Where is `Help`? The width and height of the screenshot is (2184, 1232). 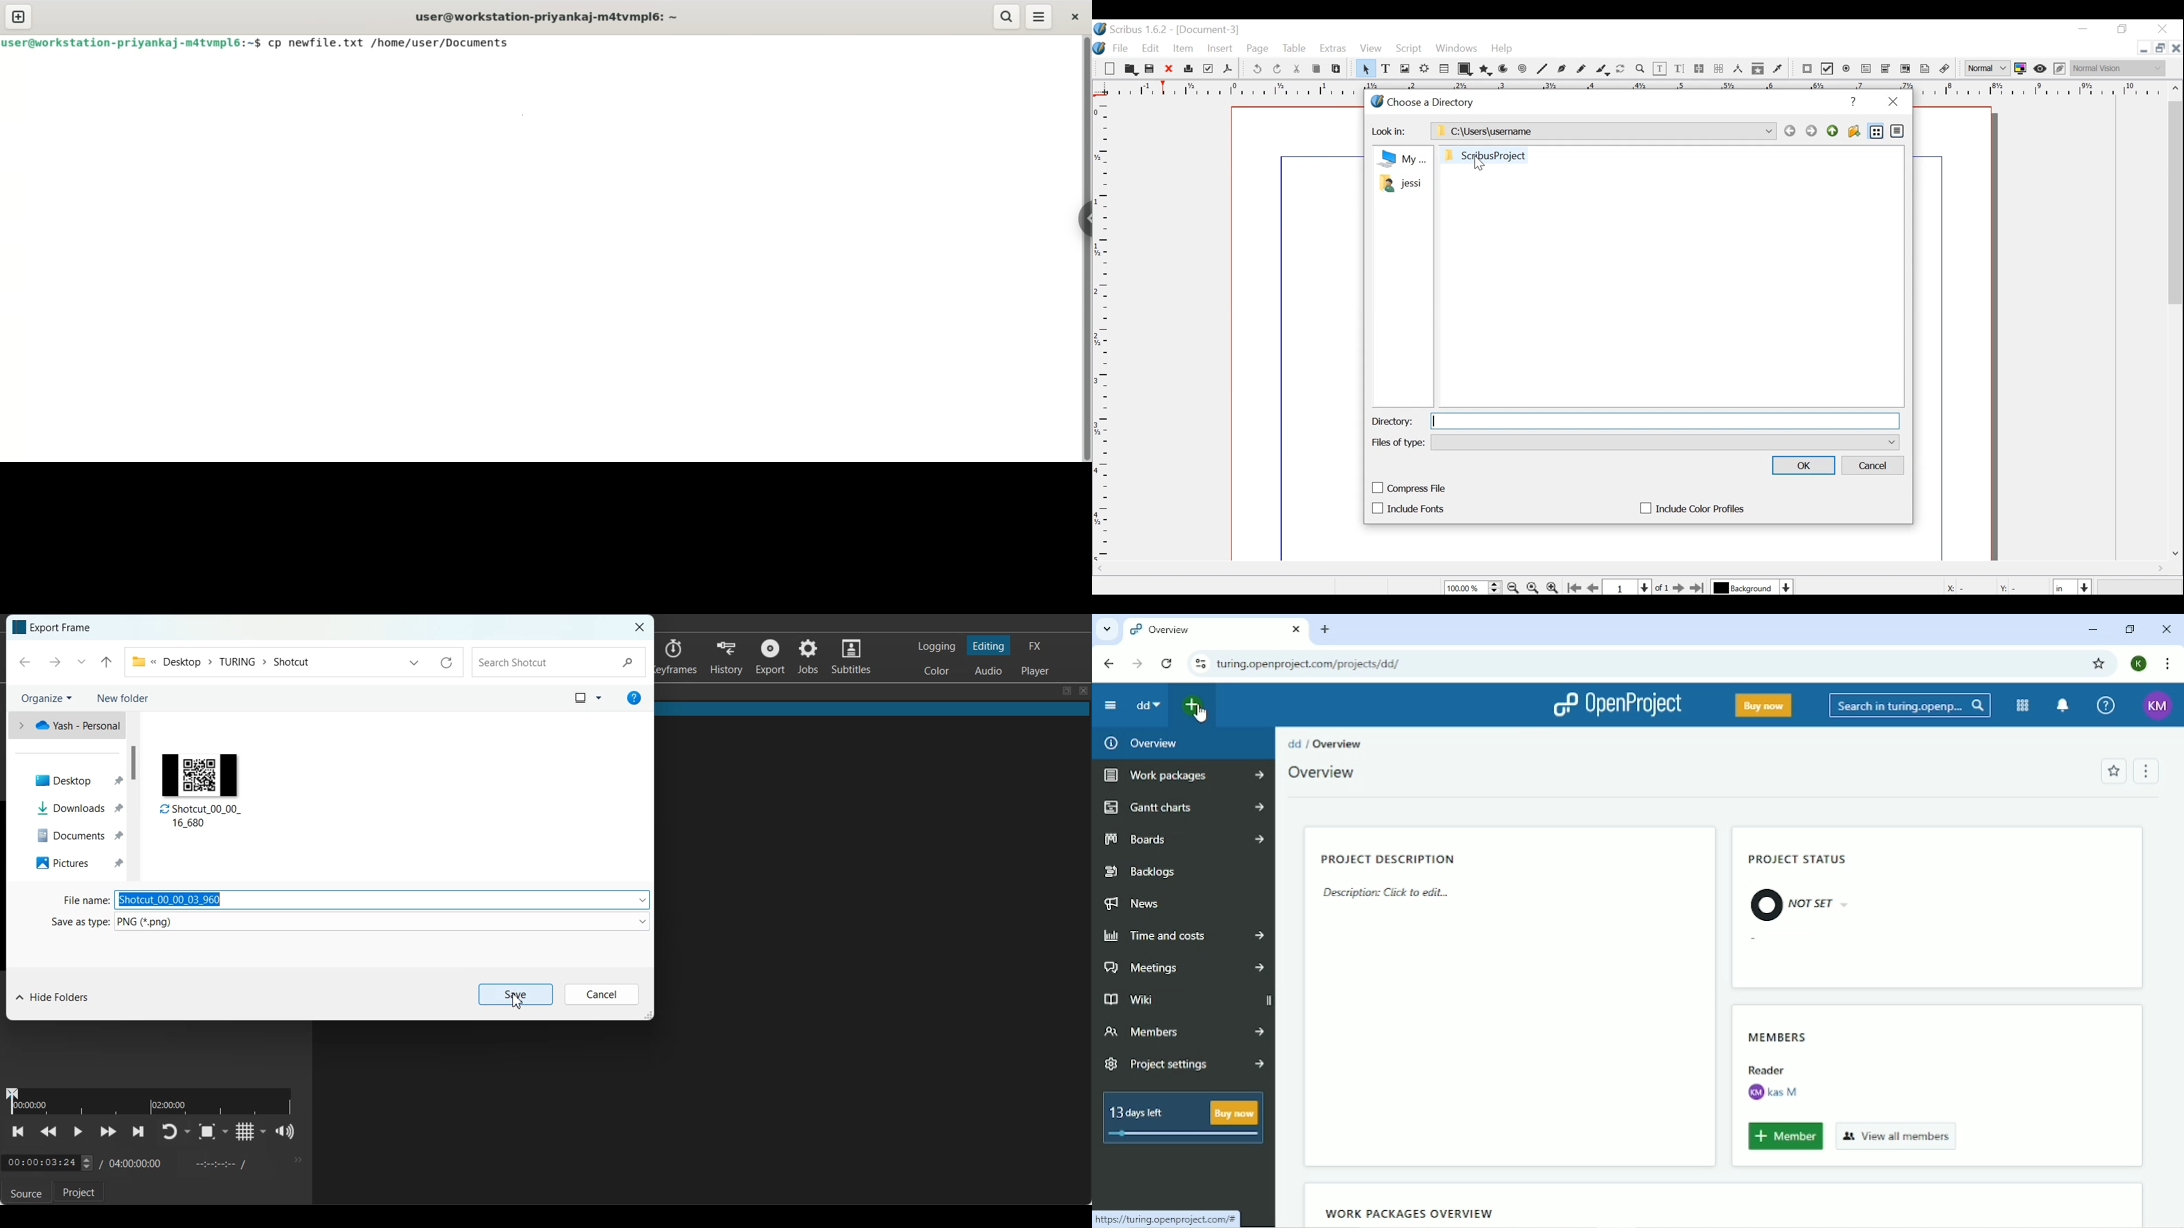 Help is located at coordinates (1502, 50).